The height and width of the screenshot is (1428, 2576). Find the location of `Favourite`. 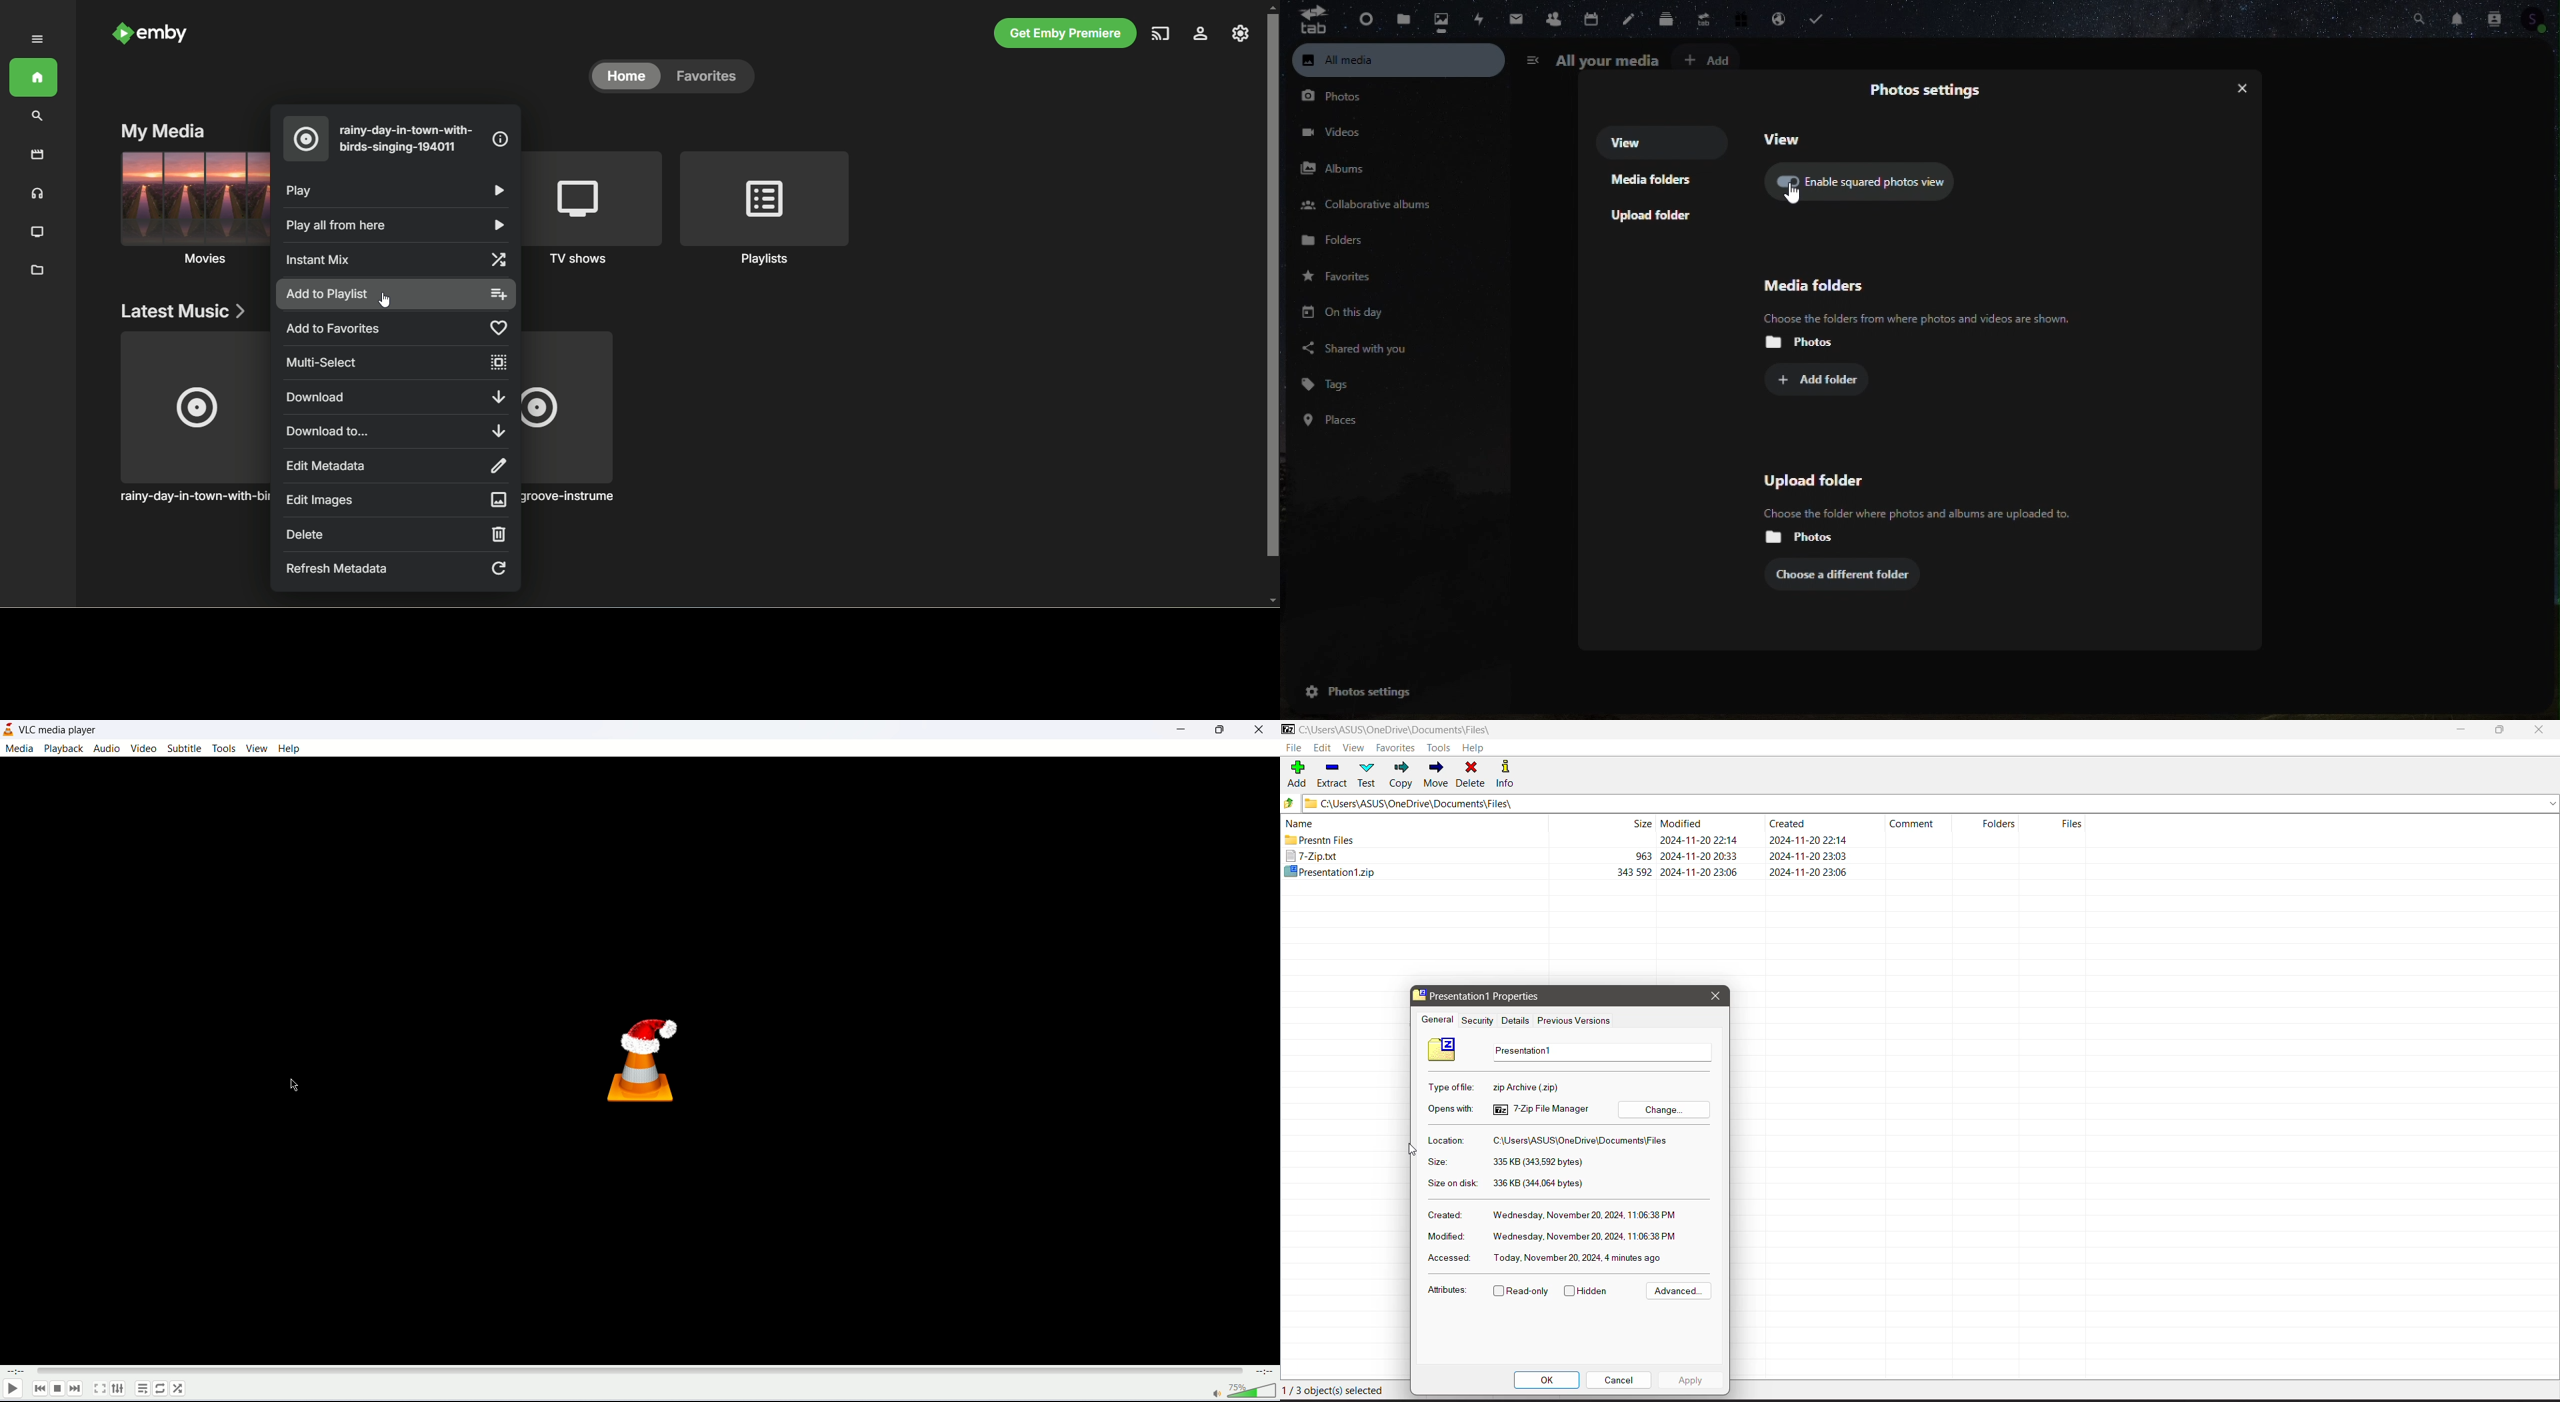

Favourite is located at coordinates (1352, 281).